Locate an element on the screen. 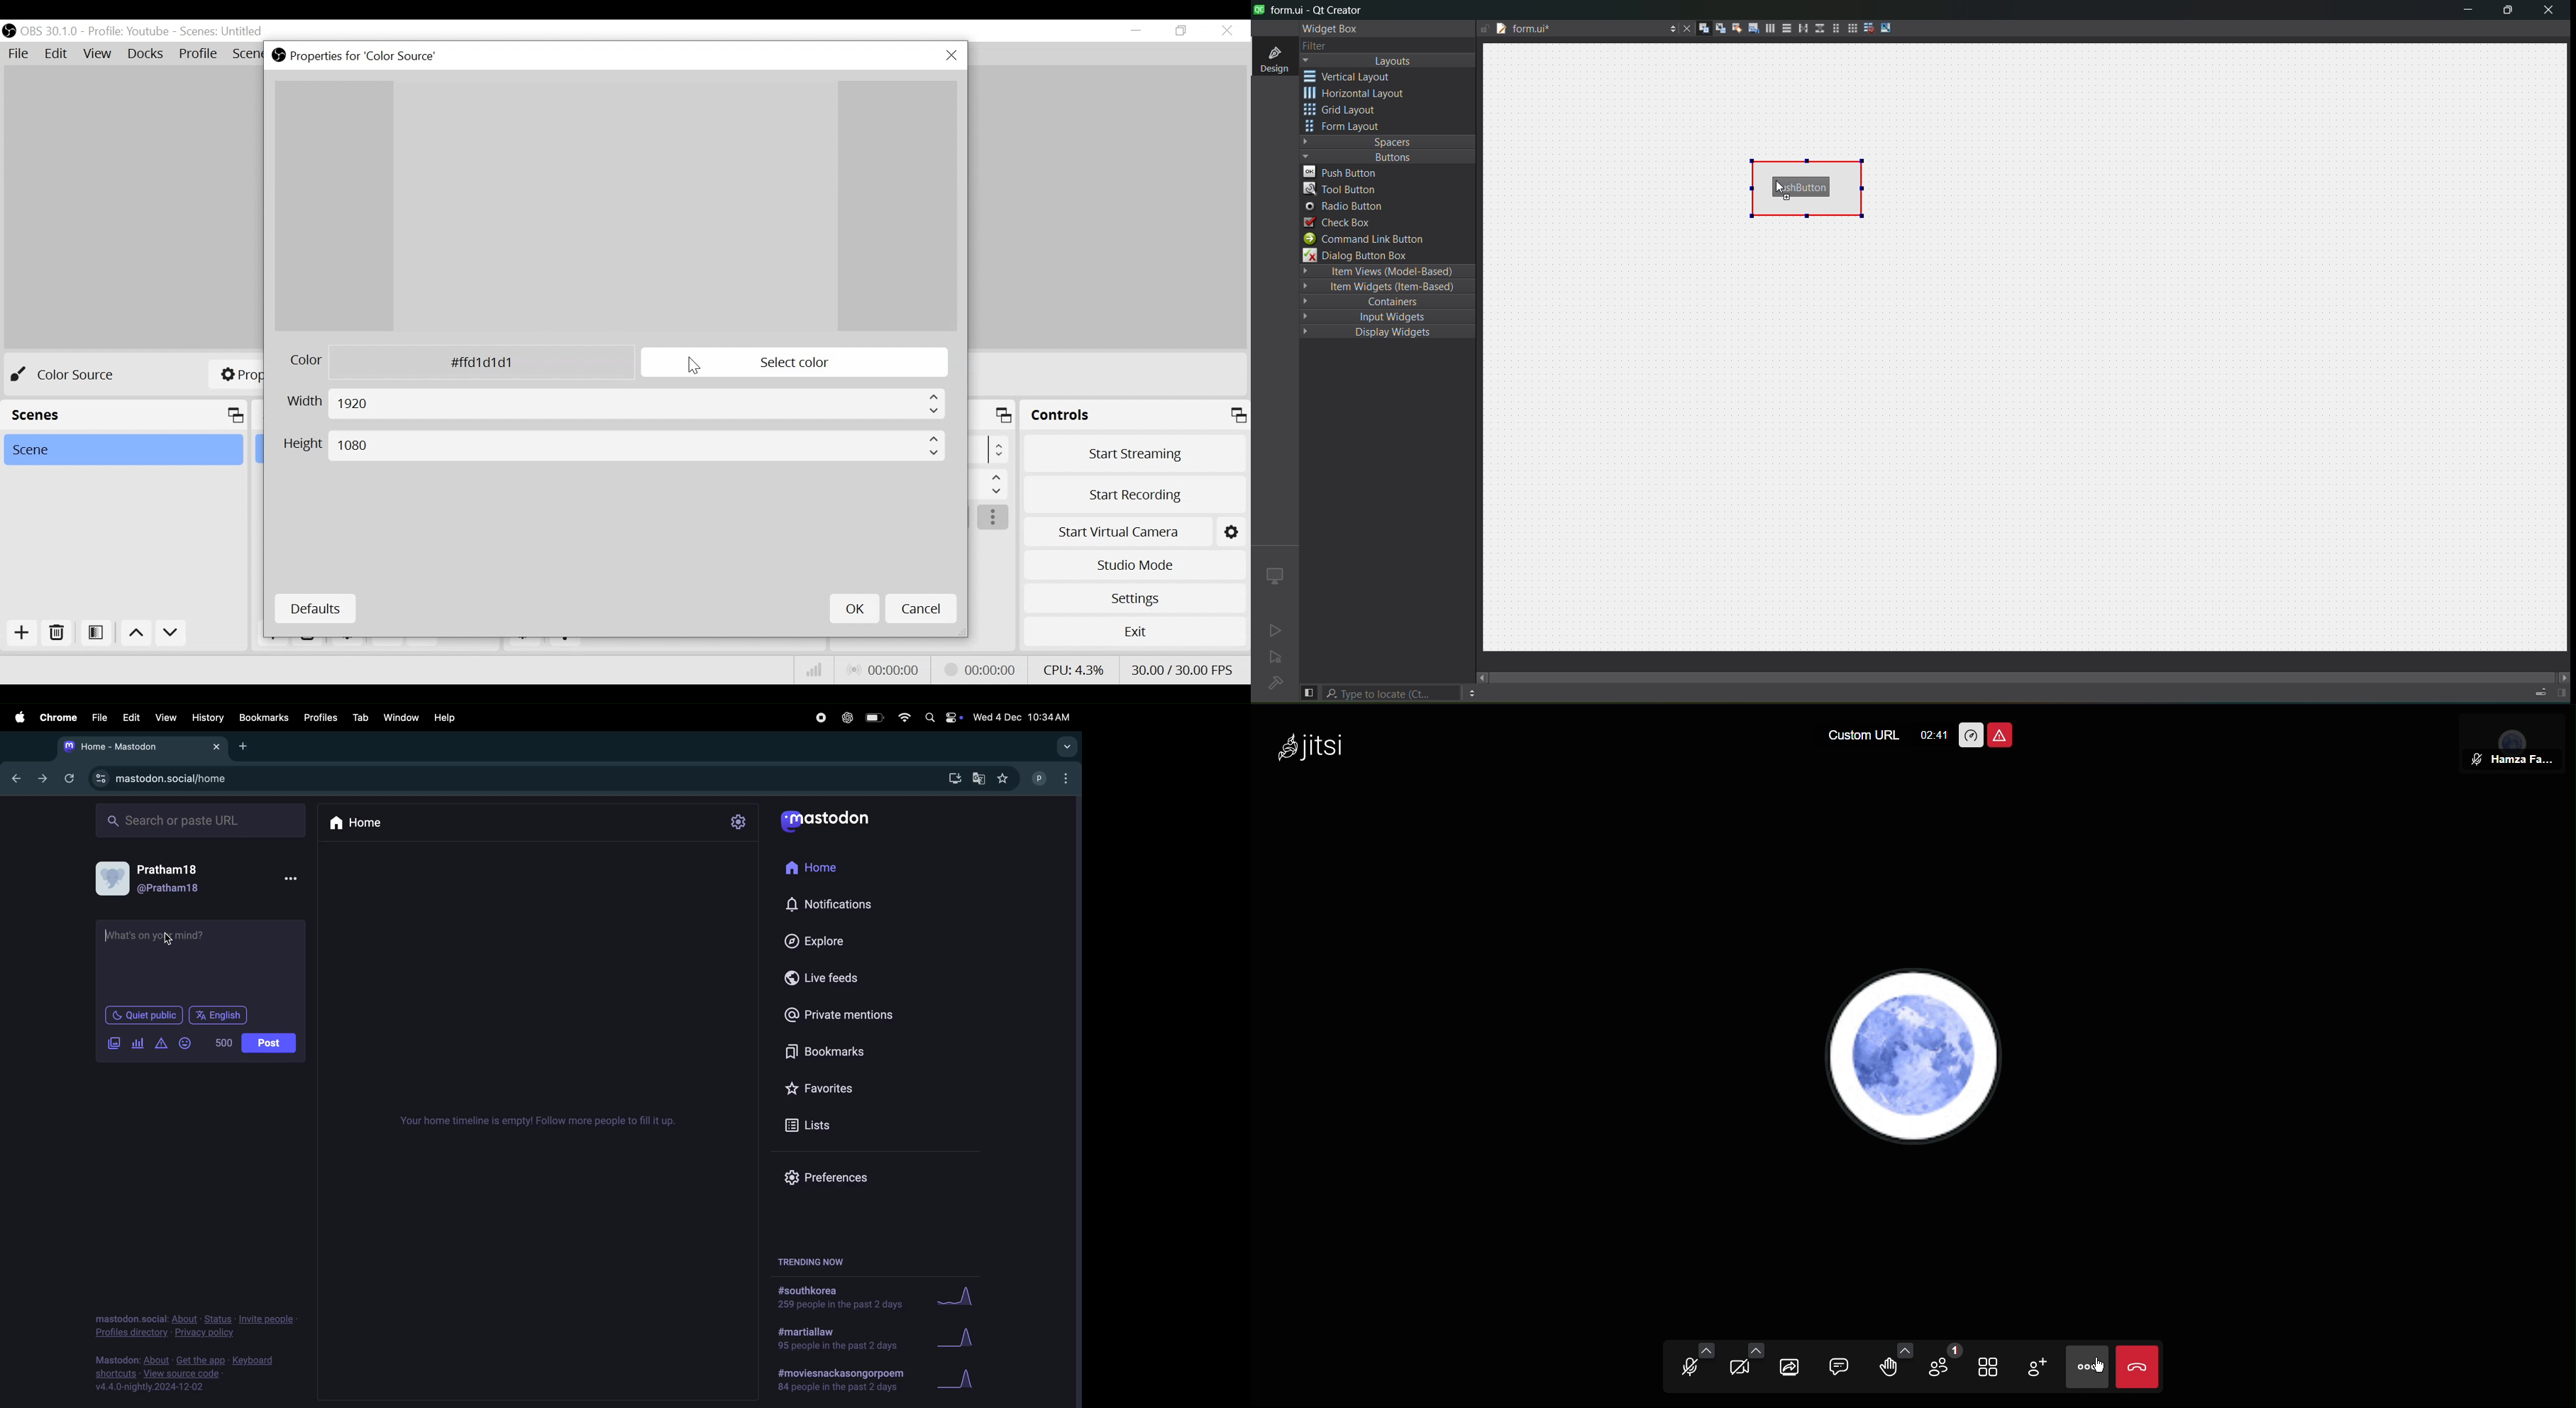 Image resolution: width=2576 pixels, height=1428 pixels. help is located at coordinates (453, 715).